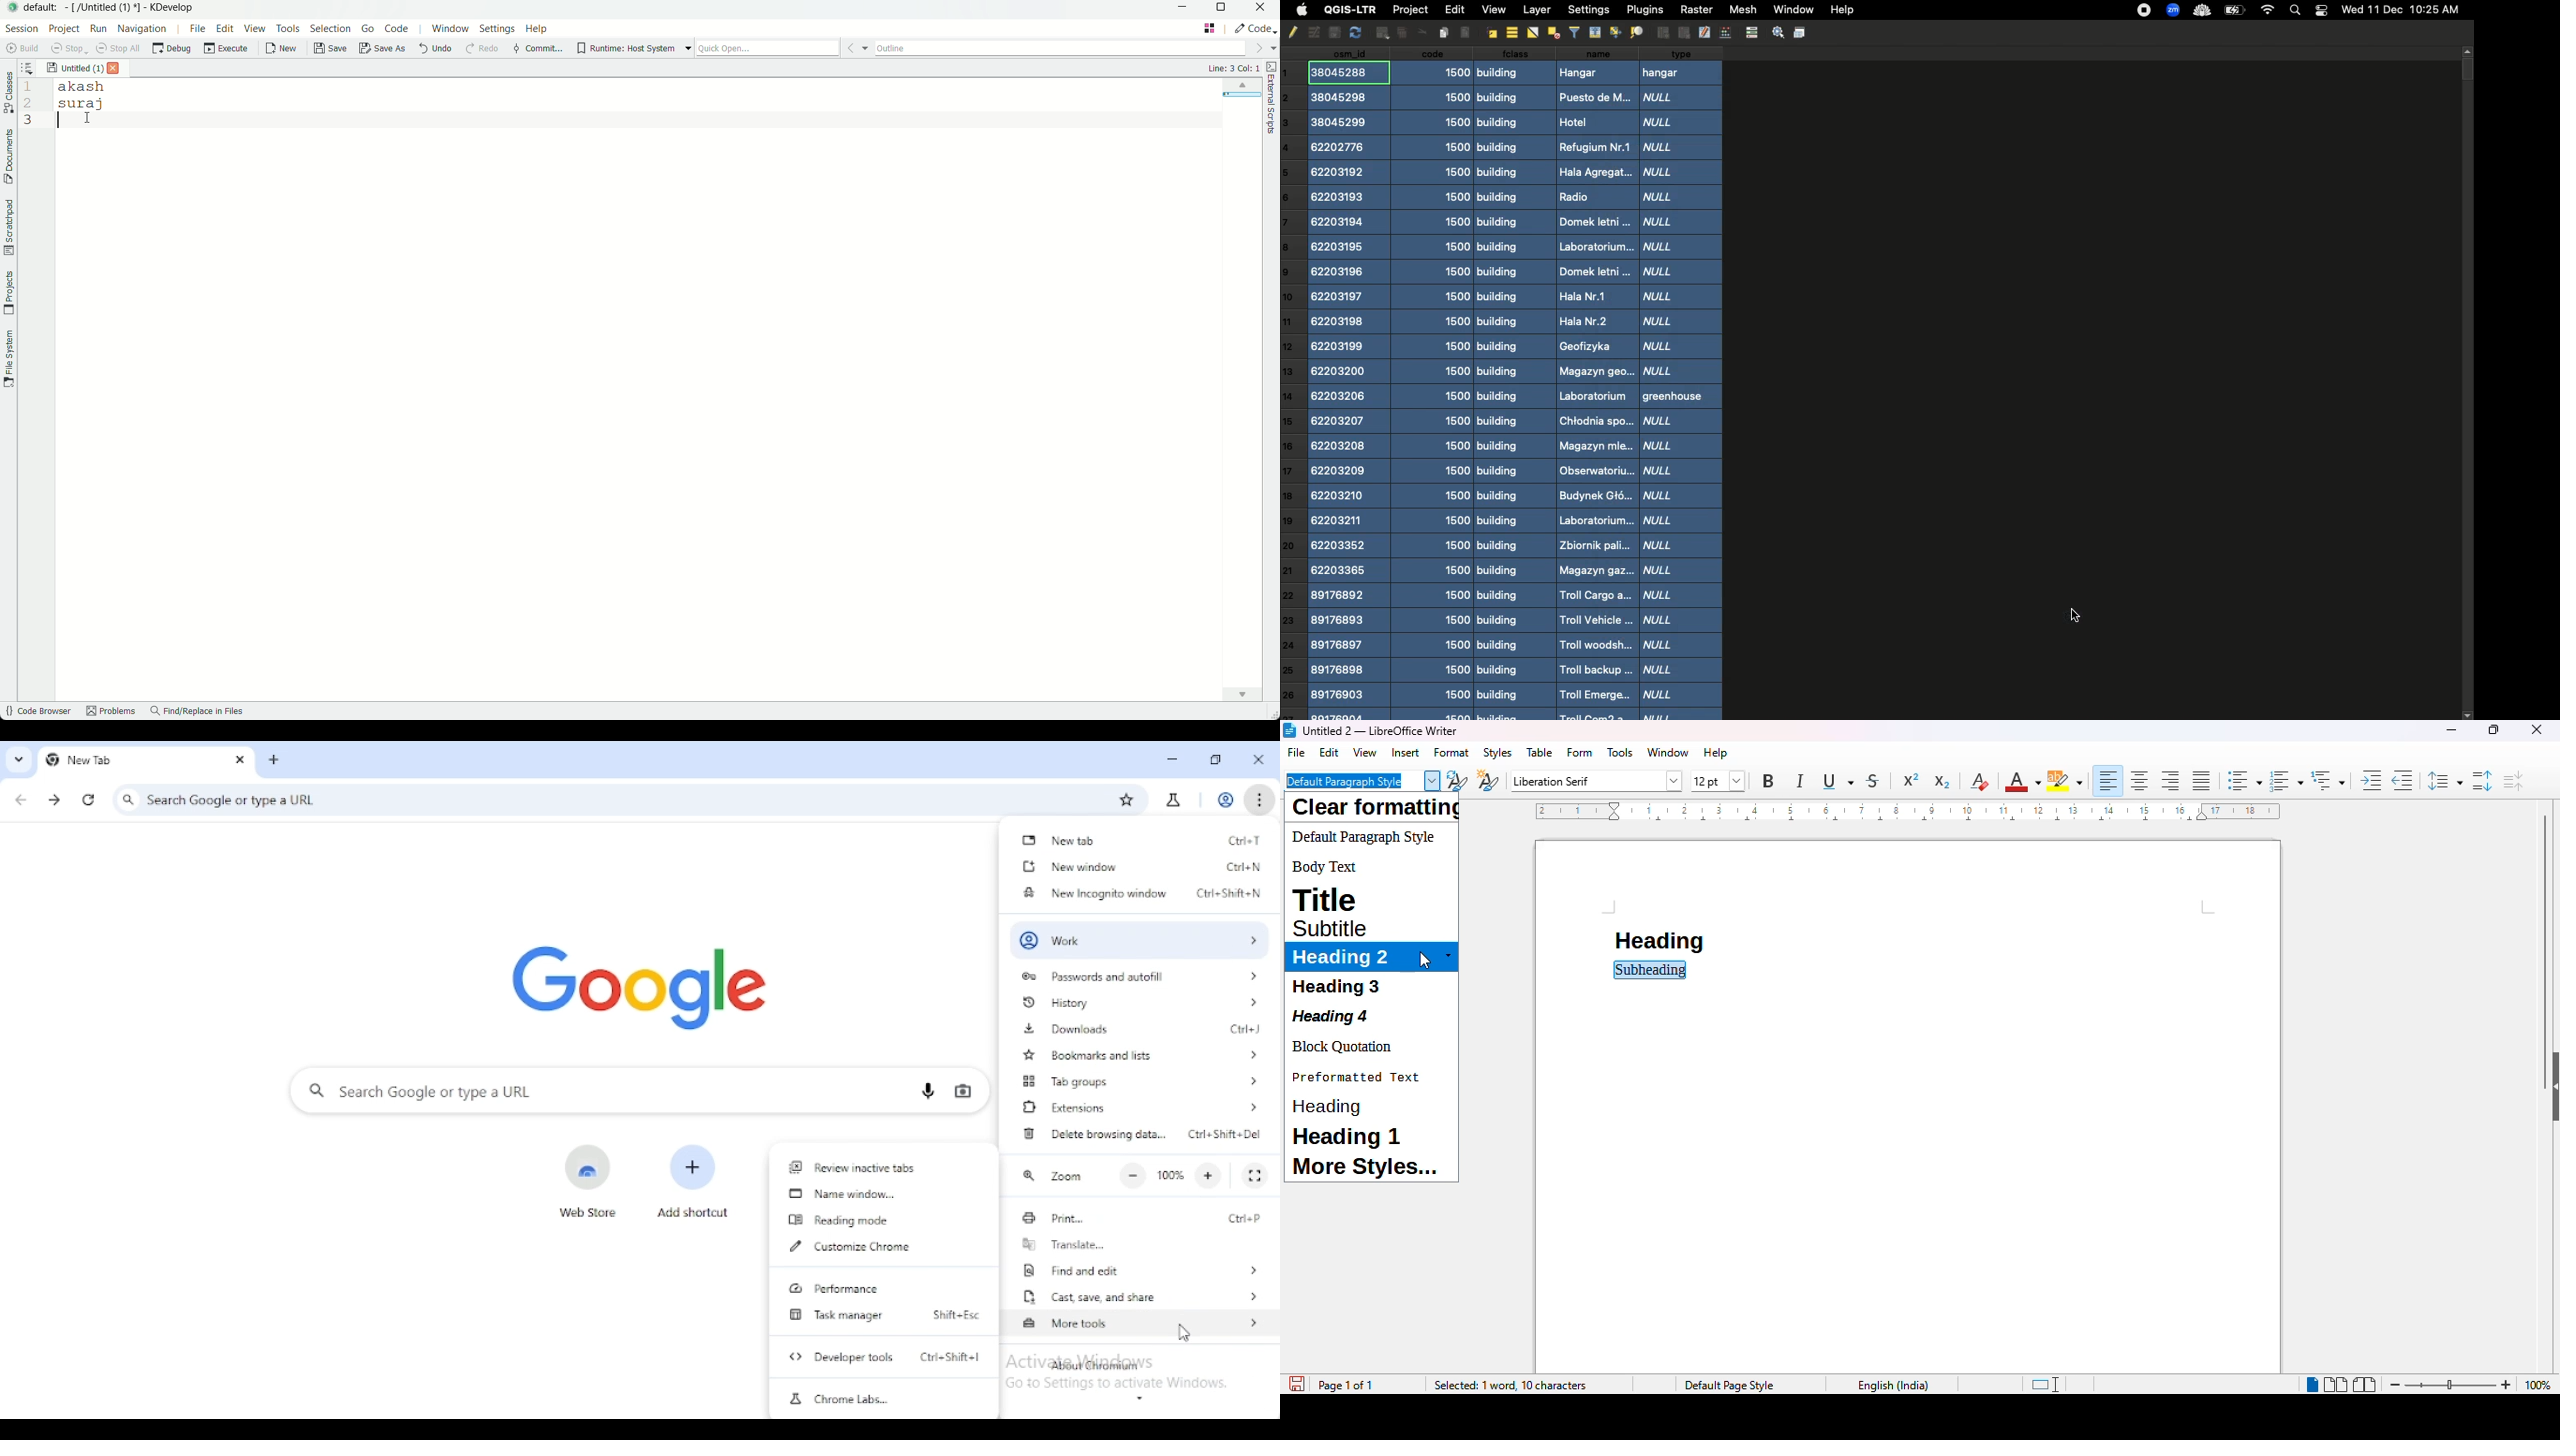  What do you see at coordinates (1224, 1135) in the screenshot?
I see `shortcut for delete browsing data` at bounding box center [1224, 1135].